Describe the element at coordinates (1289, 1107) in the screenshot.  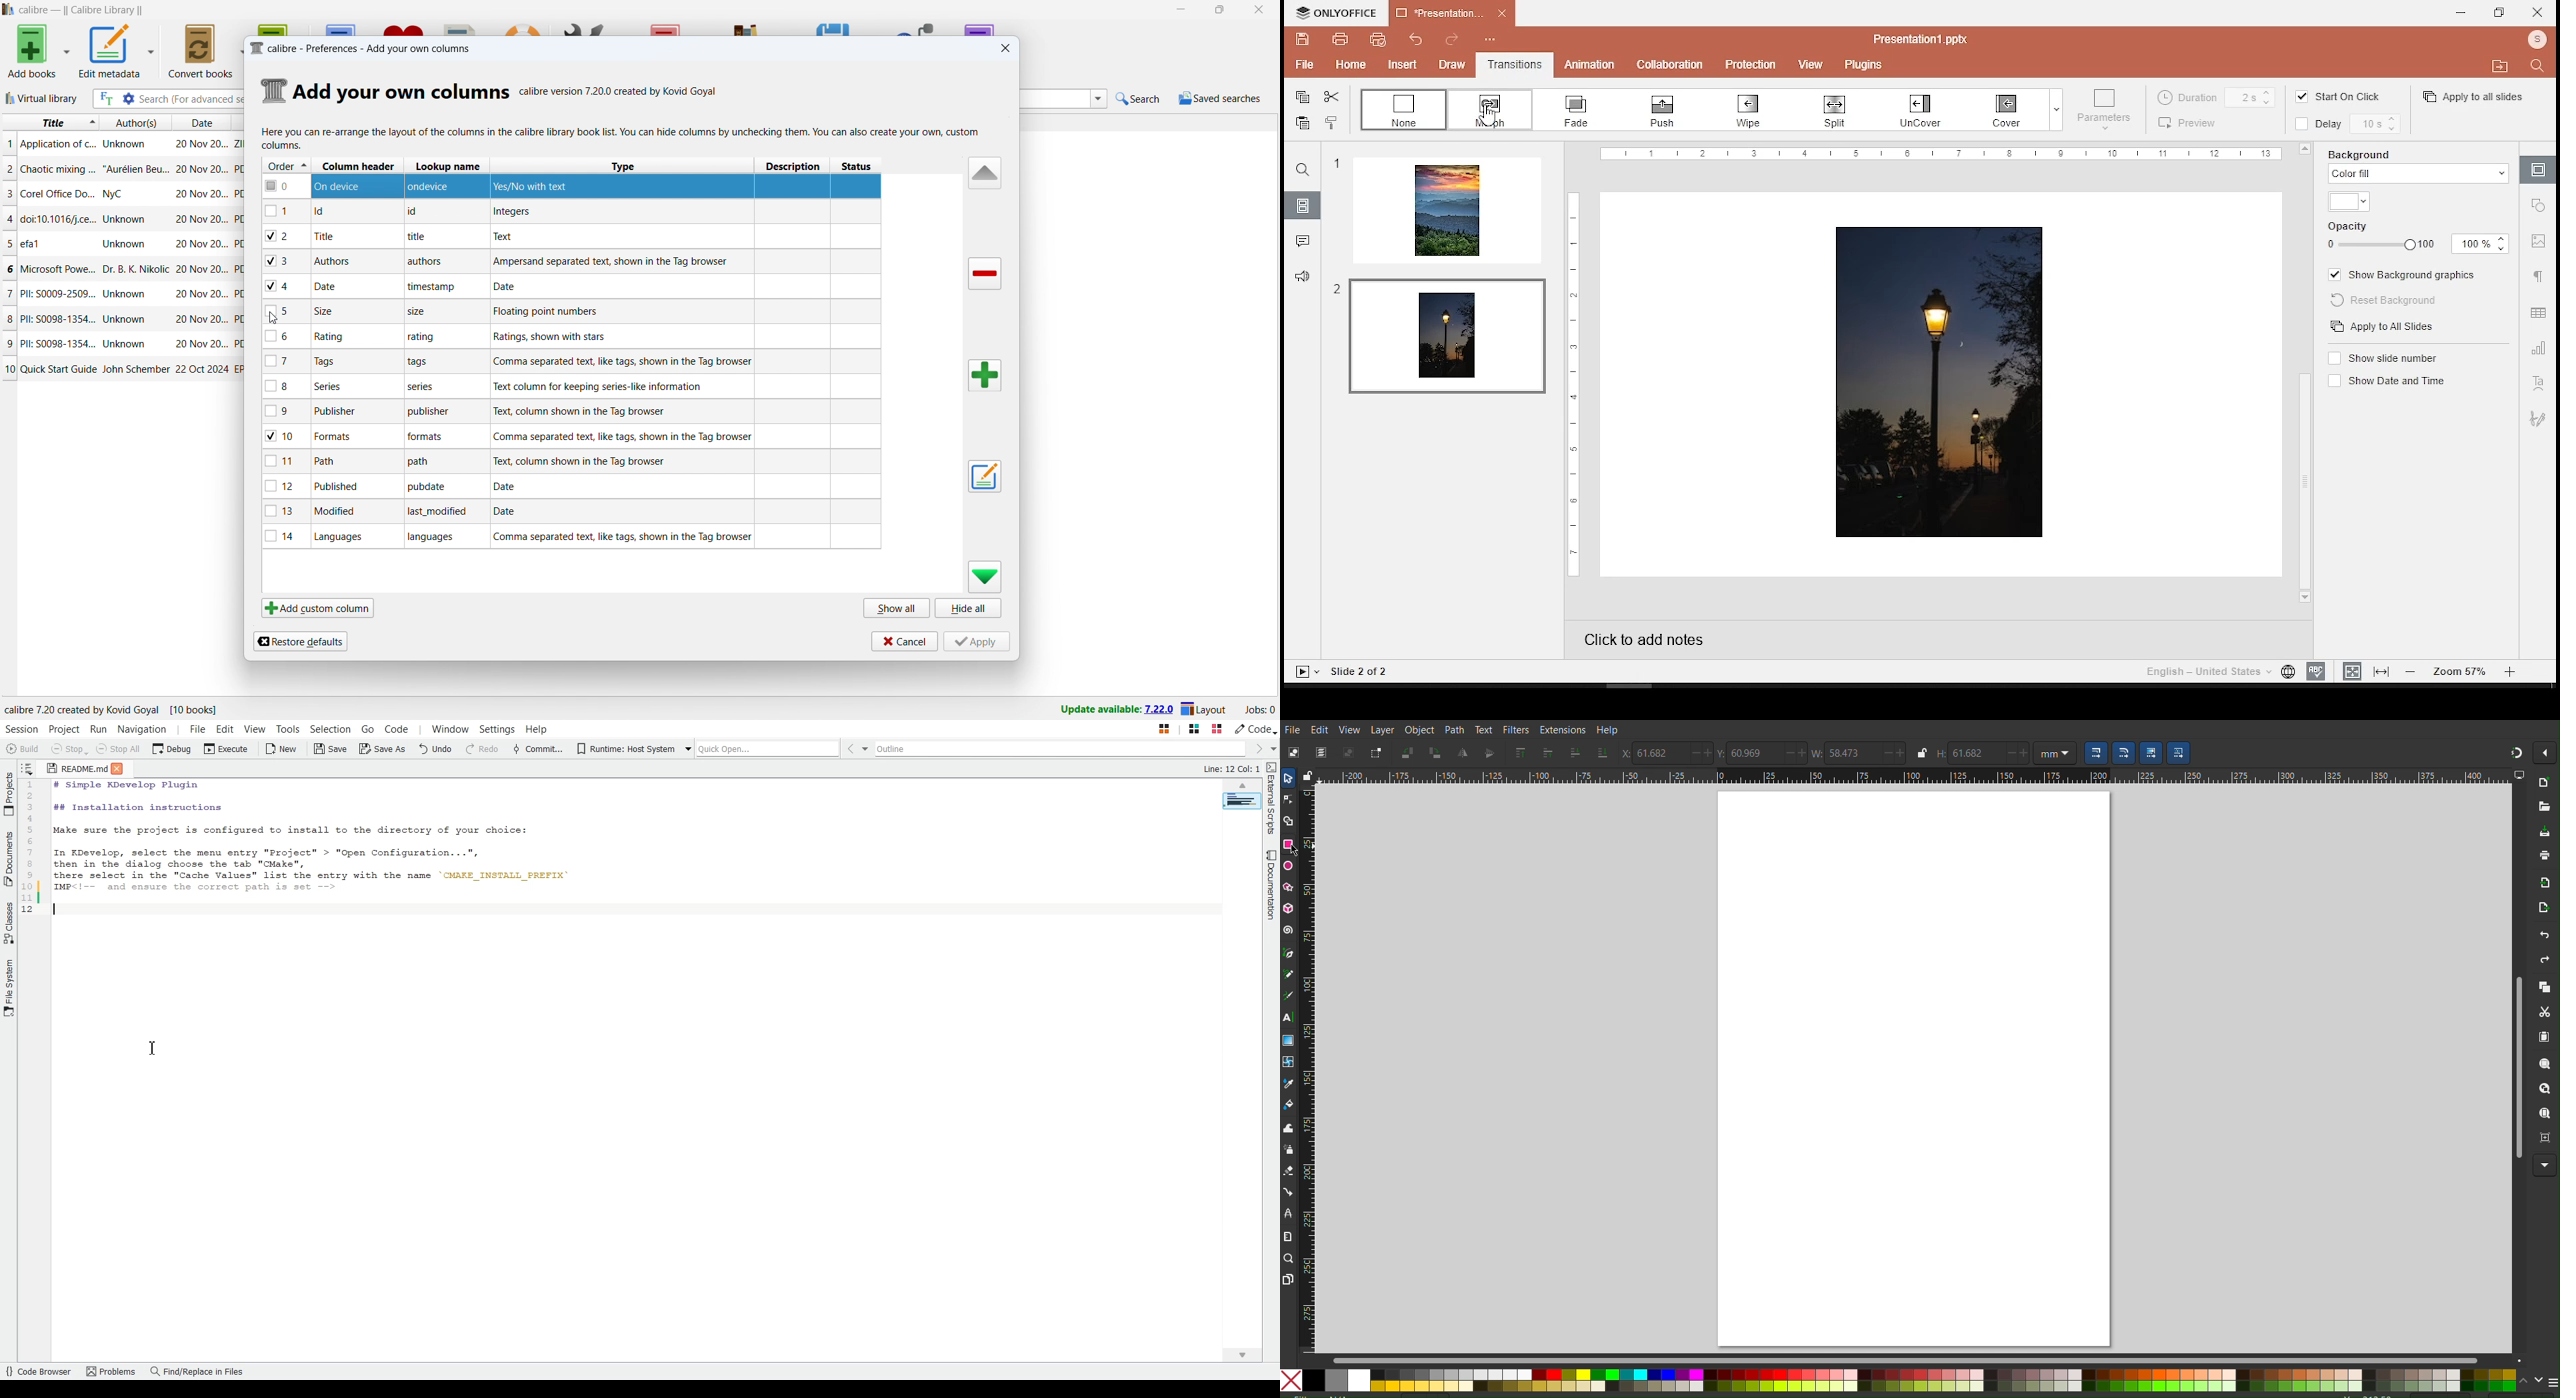
I see `Fill Color` at that location.